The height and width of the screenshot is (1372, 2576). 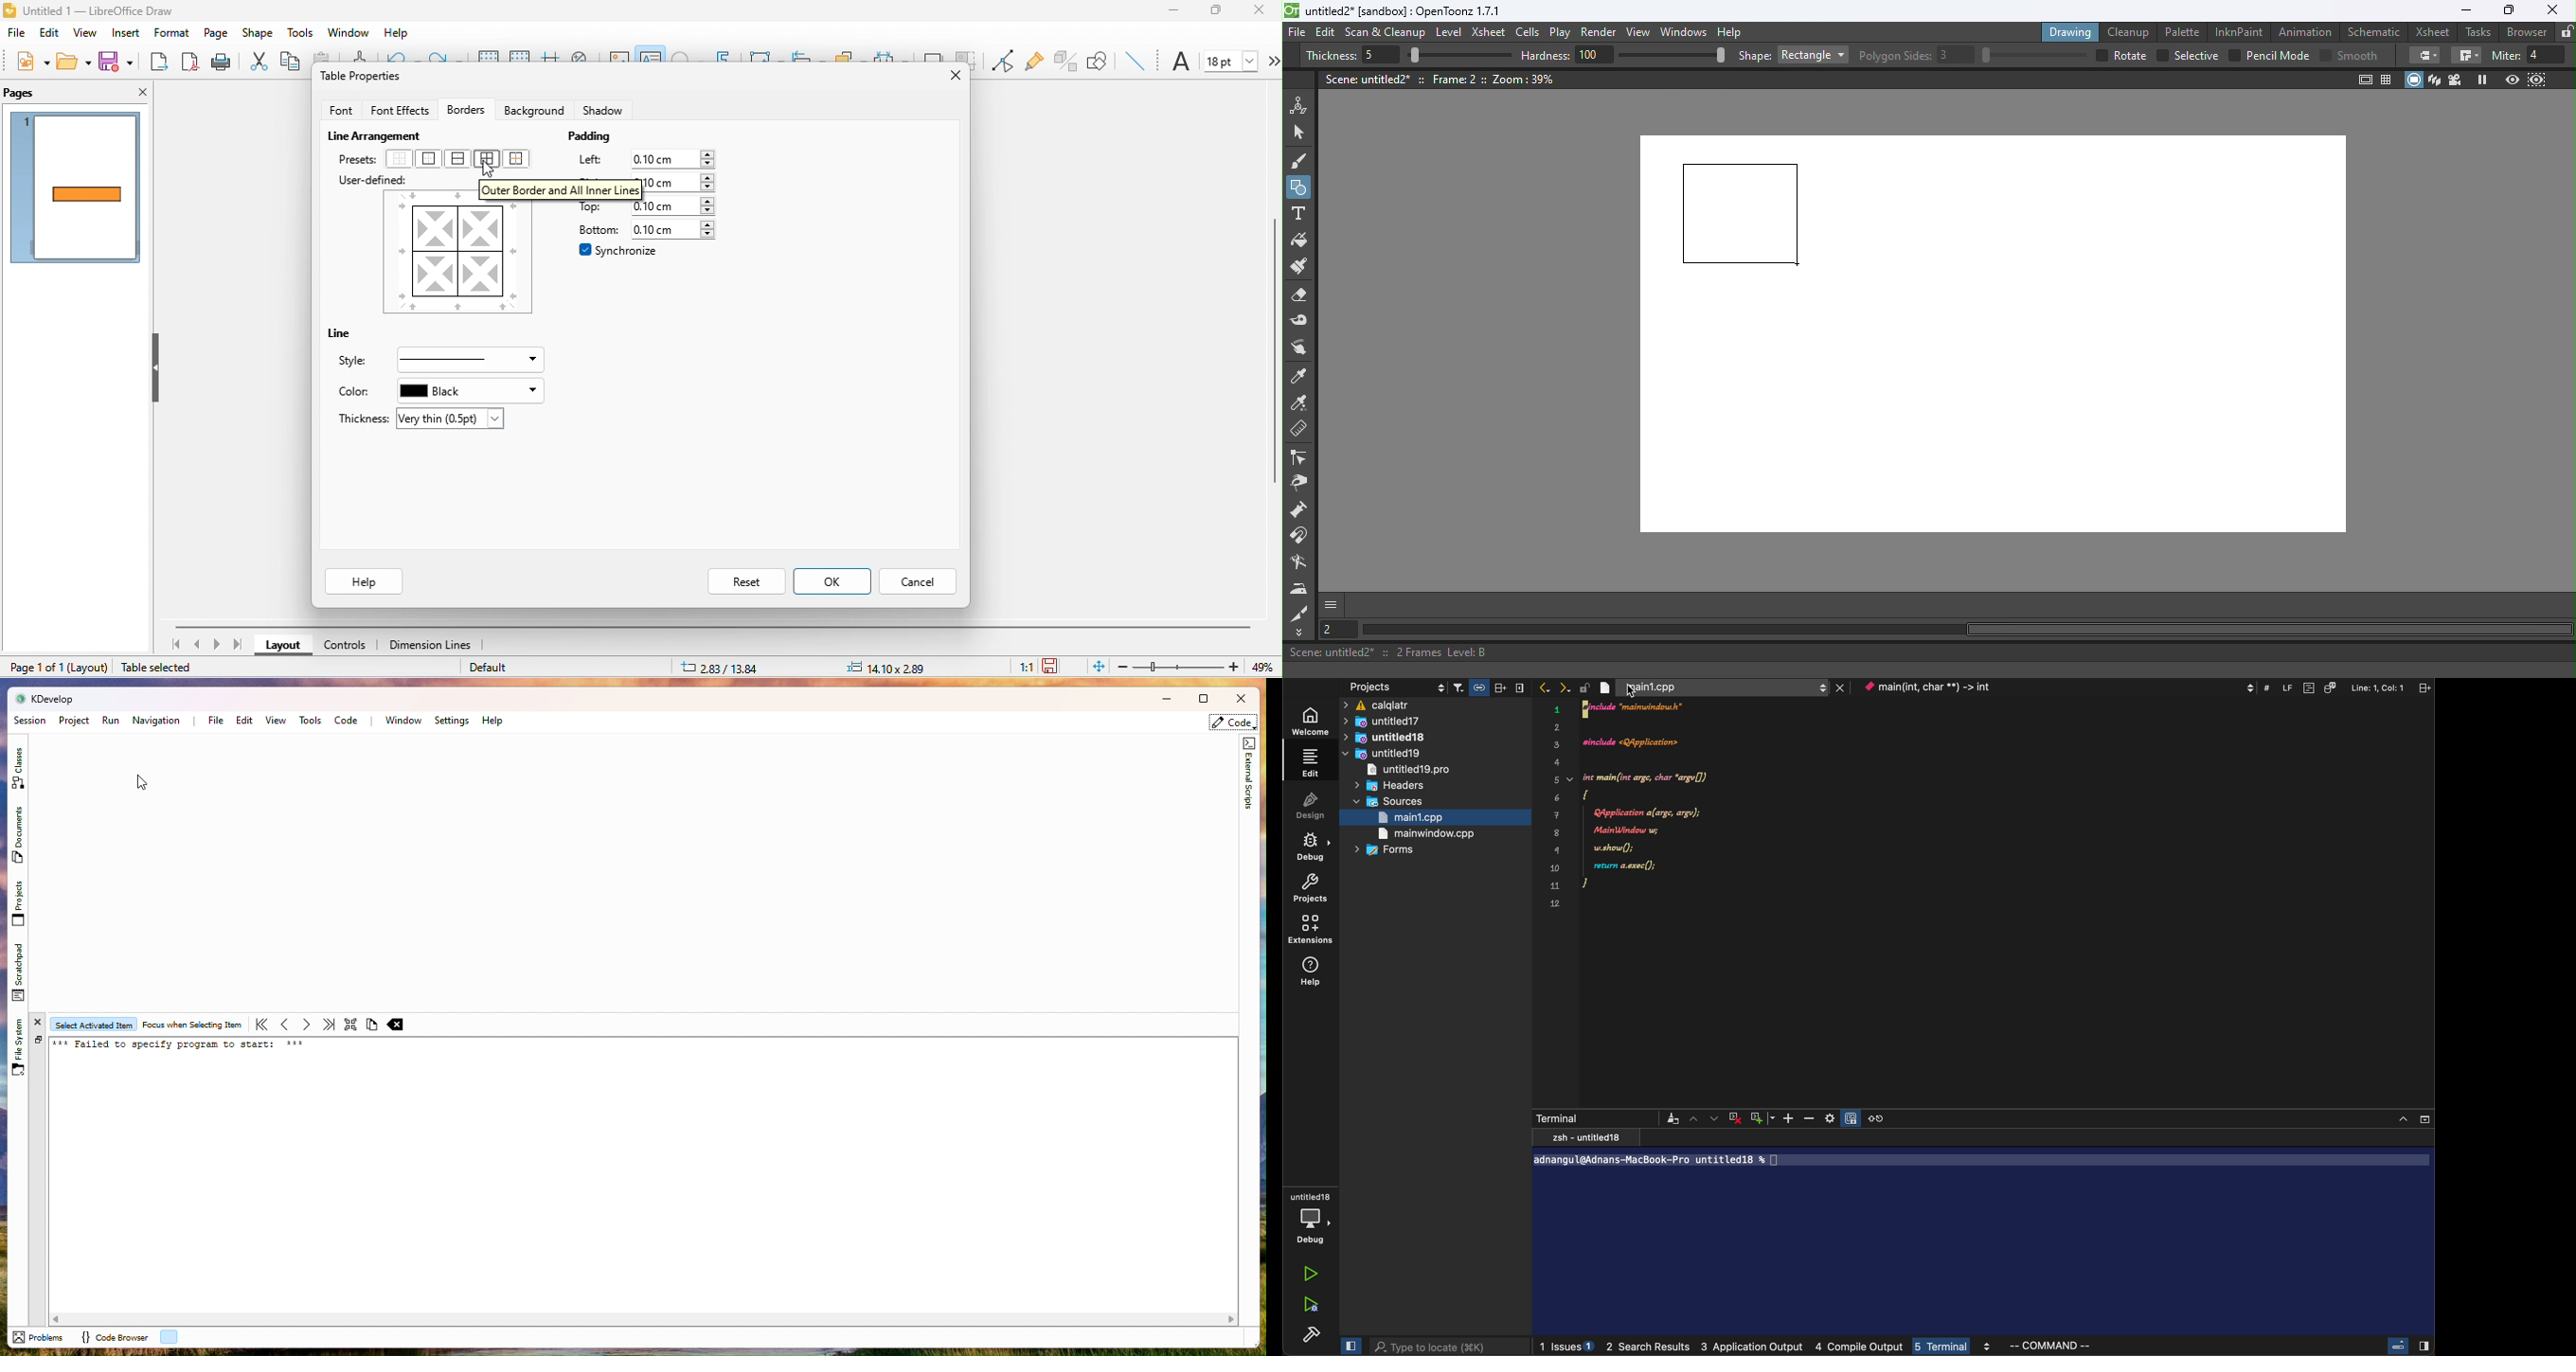 I want to click on Camera stand view, so click(x=2415, y=80).